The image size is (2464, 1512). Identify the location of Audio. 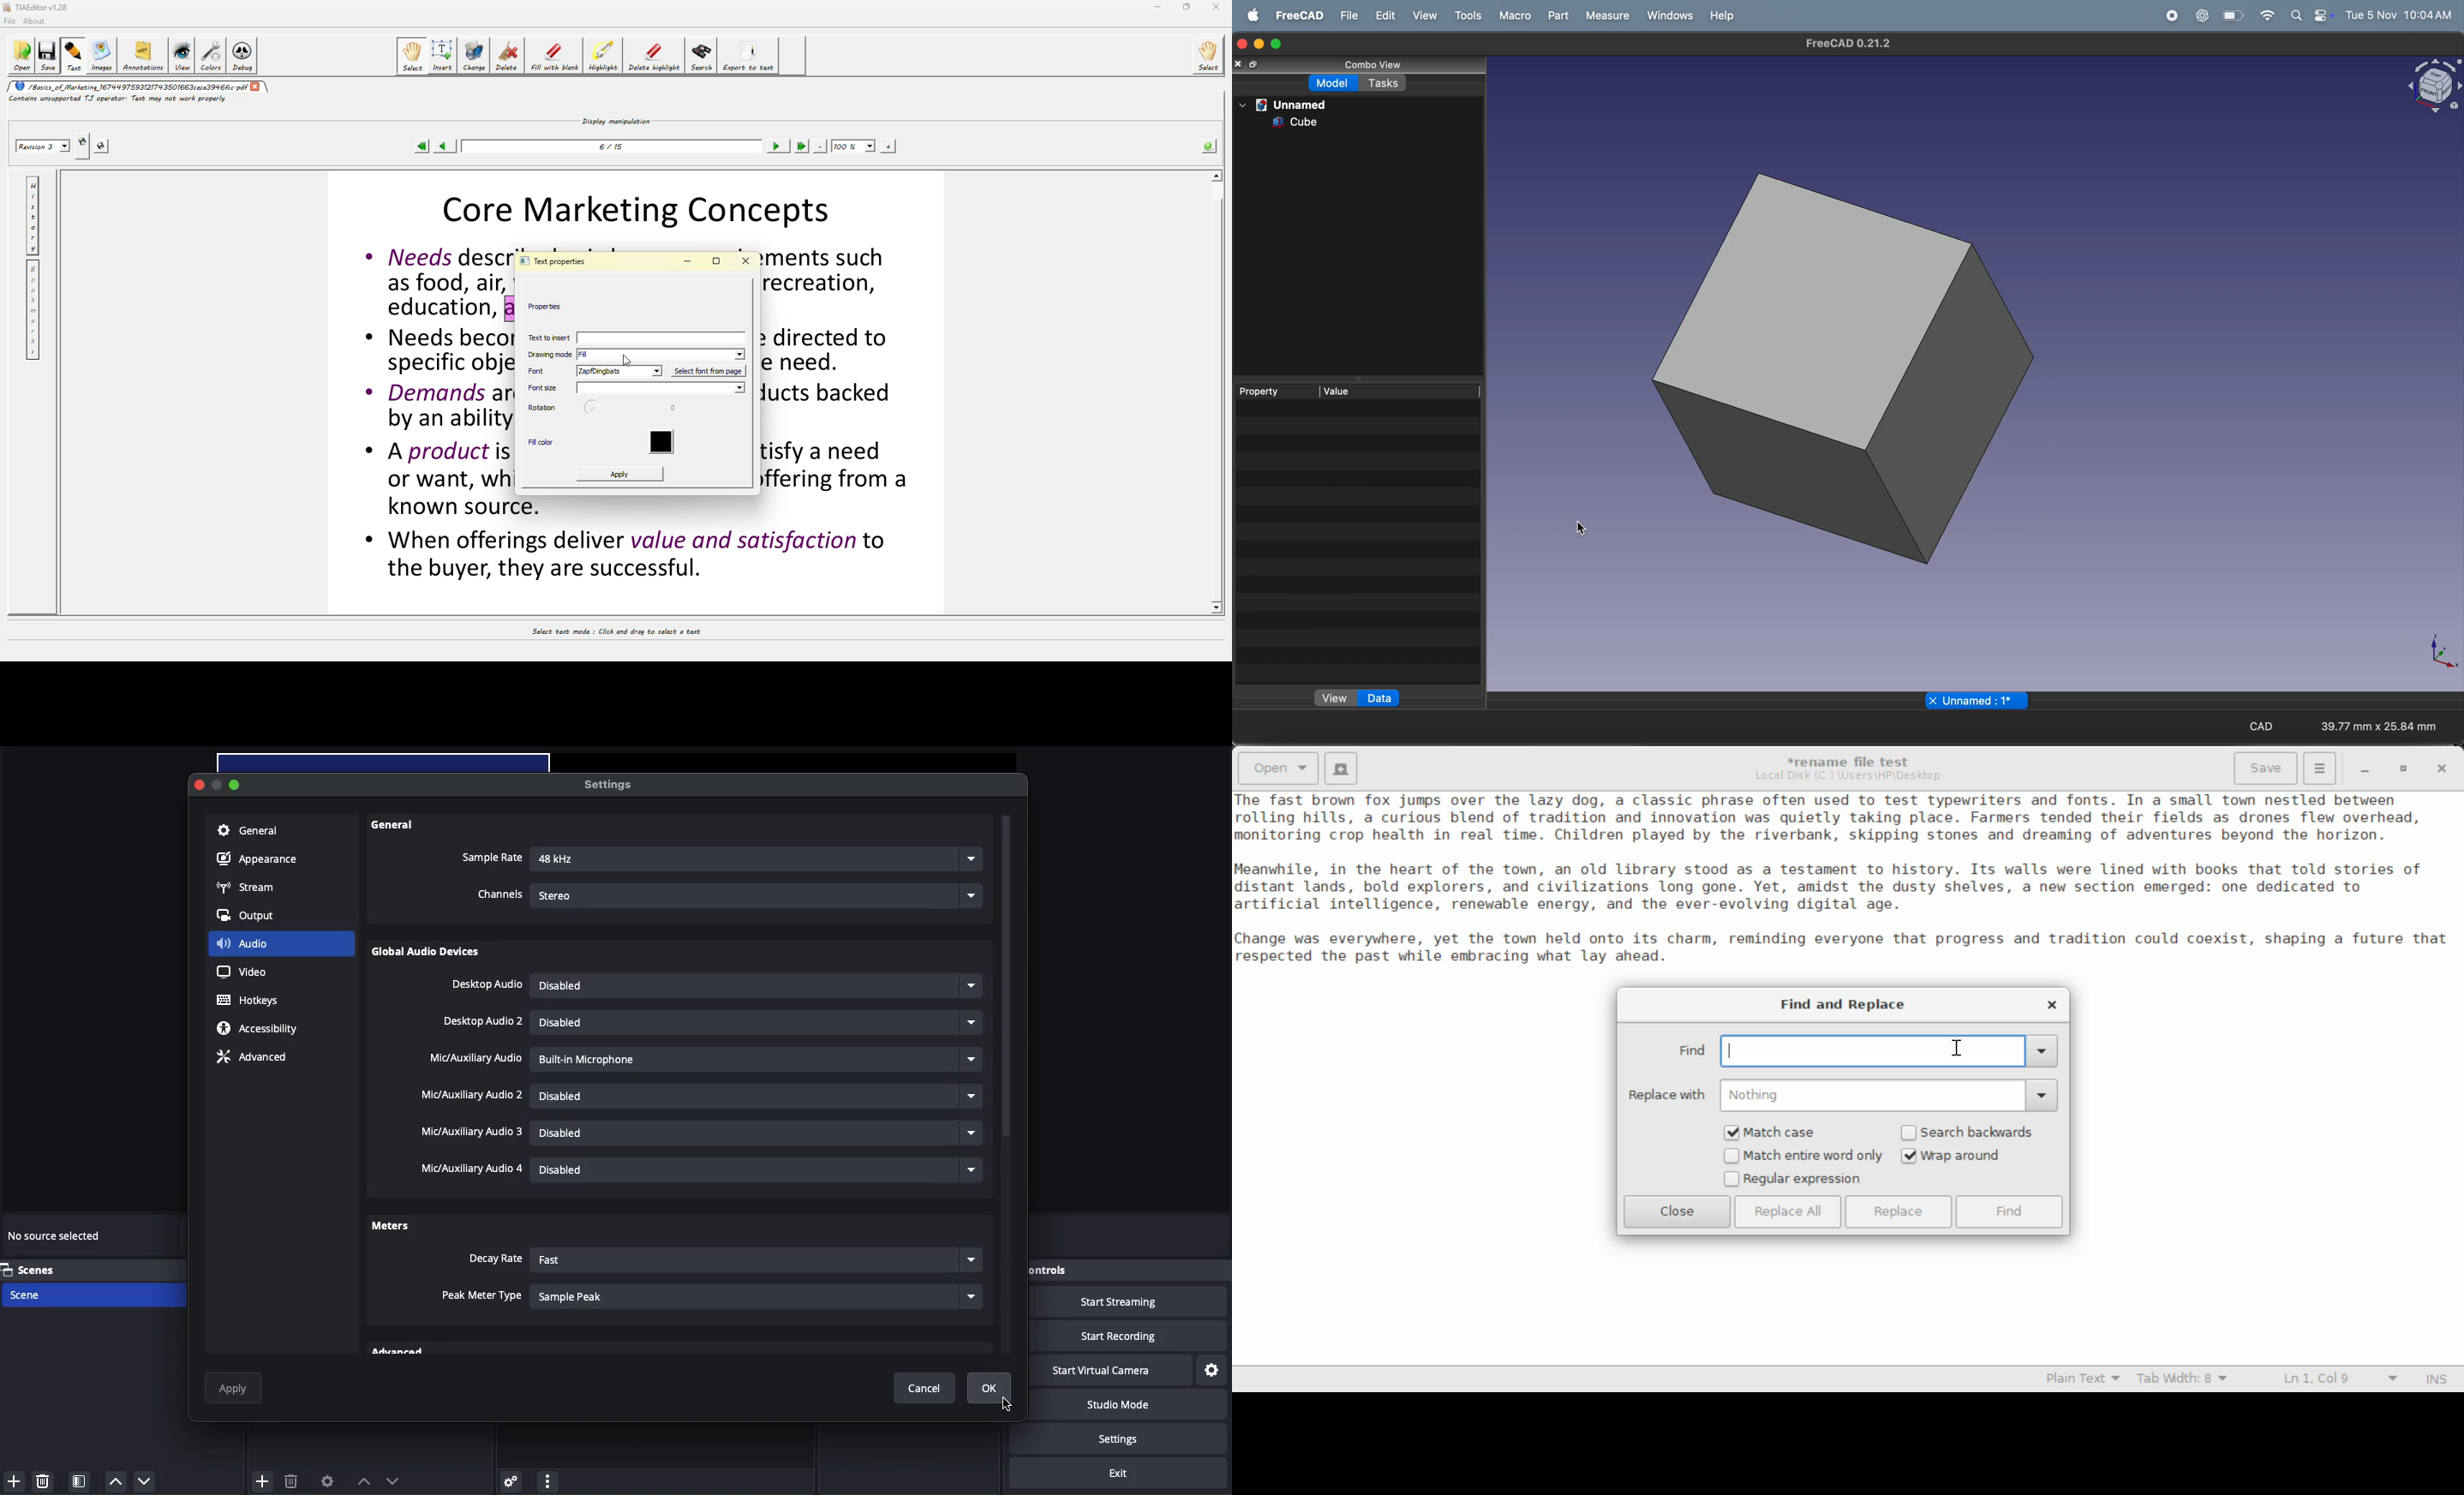
(242, 942).